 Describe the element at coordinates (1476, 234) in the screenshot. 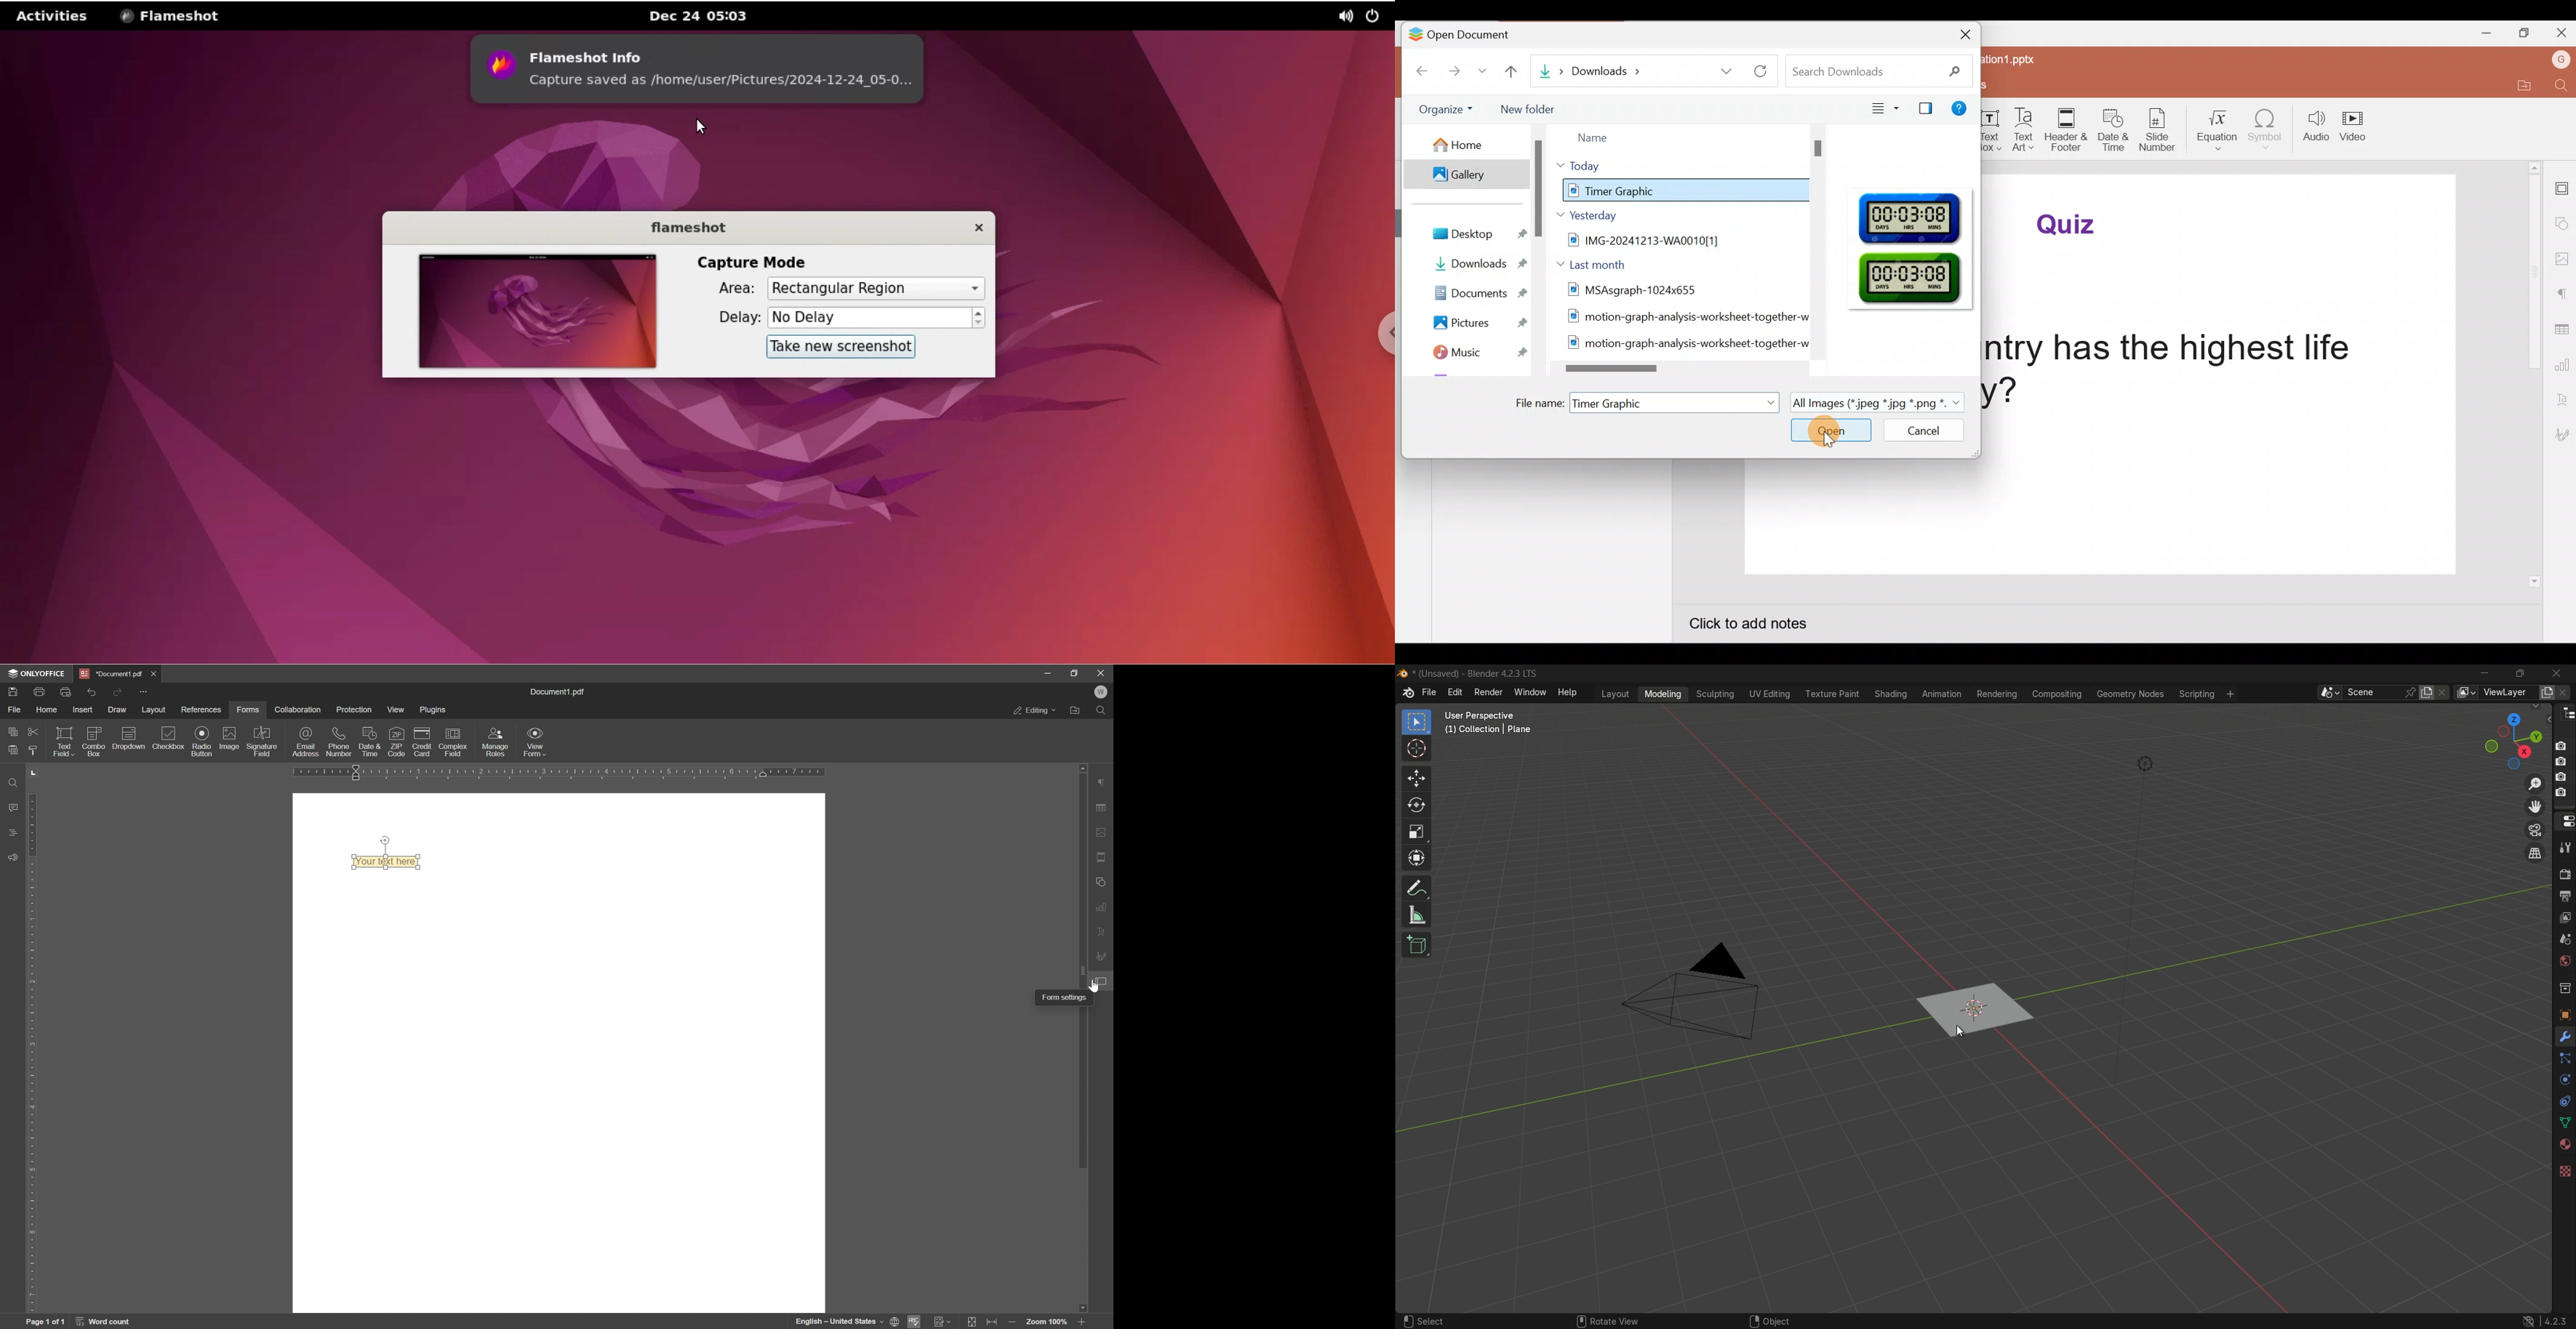

I see `Desktop` at that location.